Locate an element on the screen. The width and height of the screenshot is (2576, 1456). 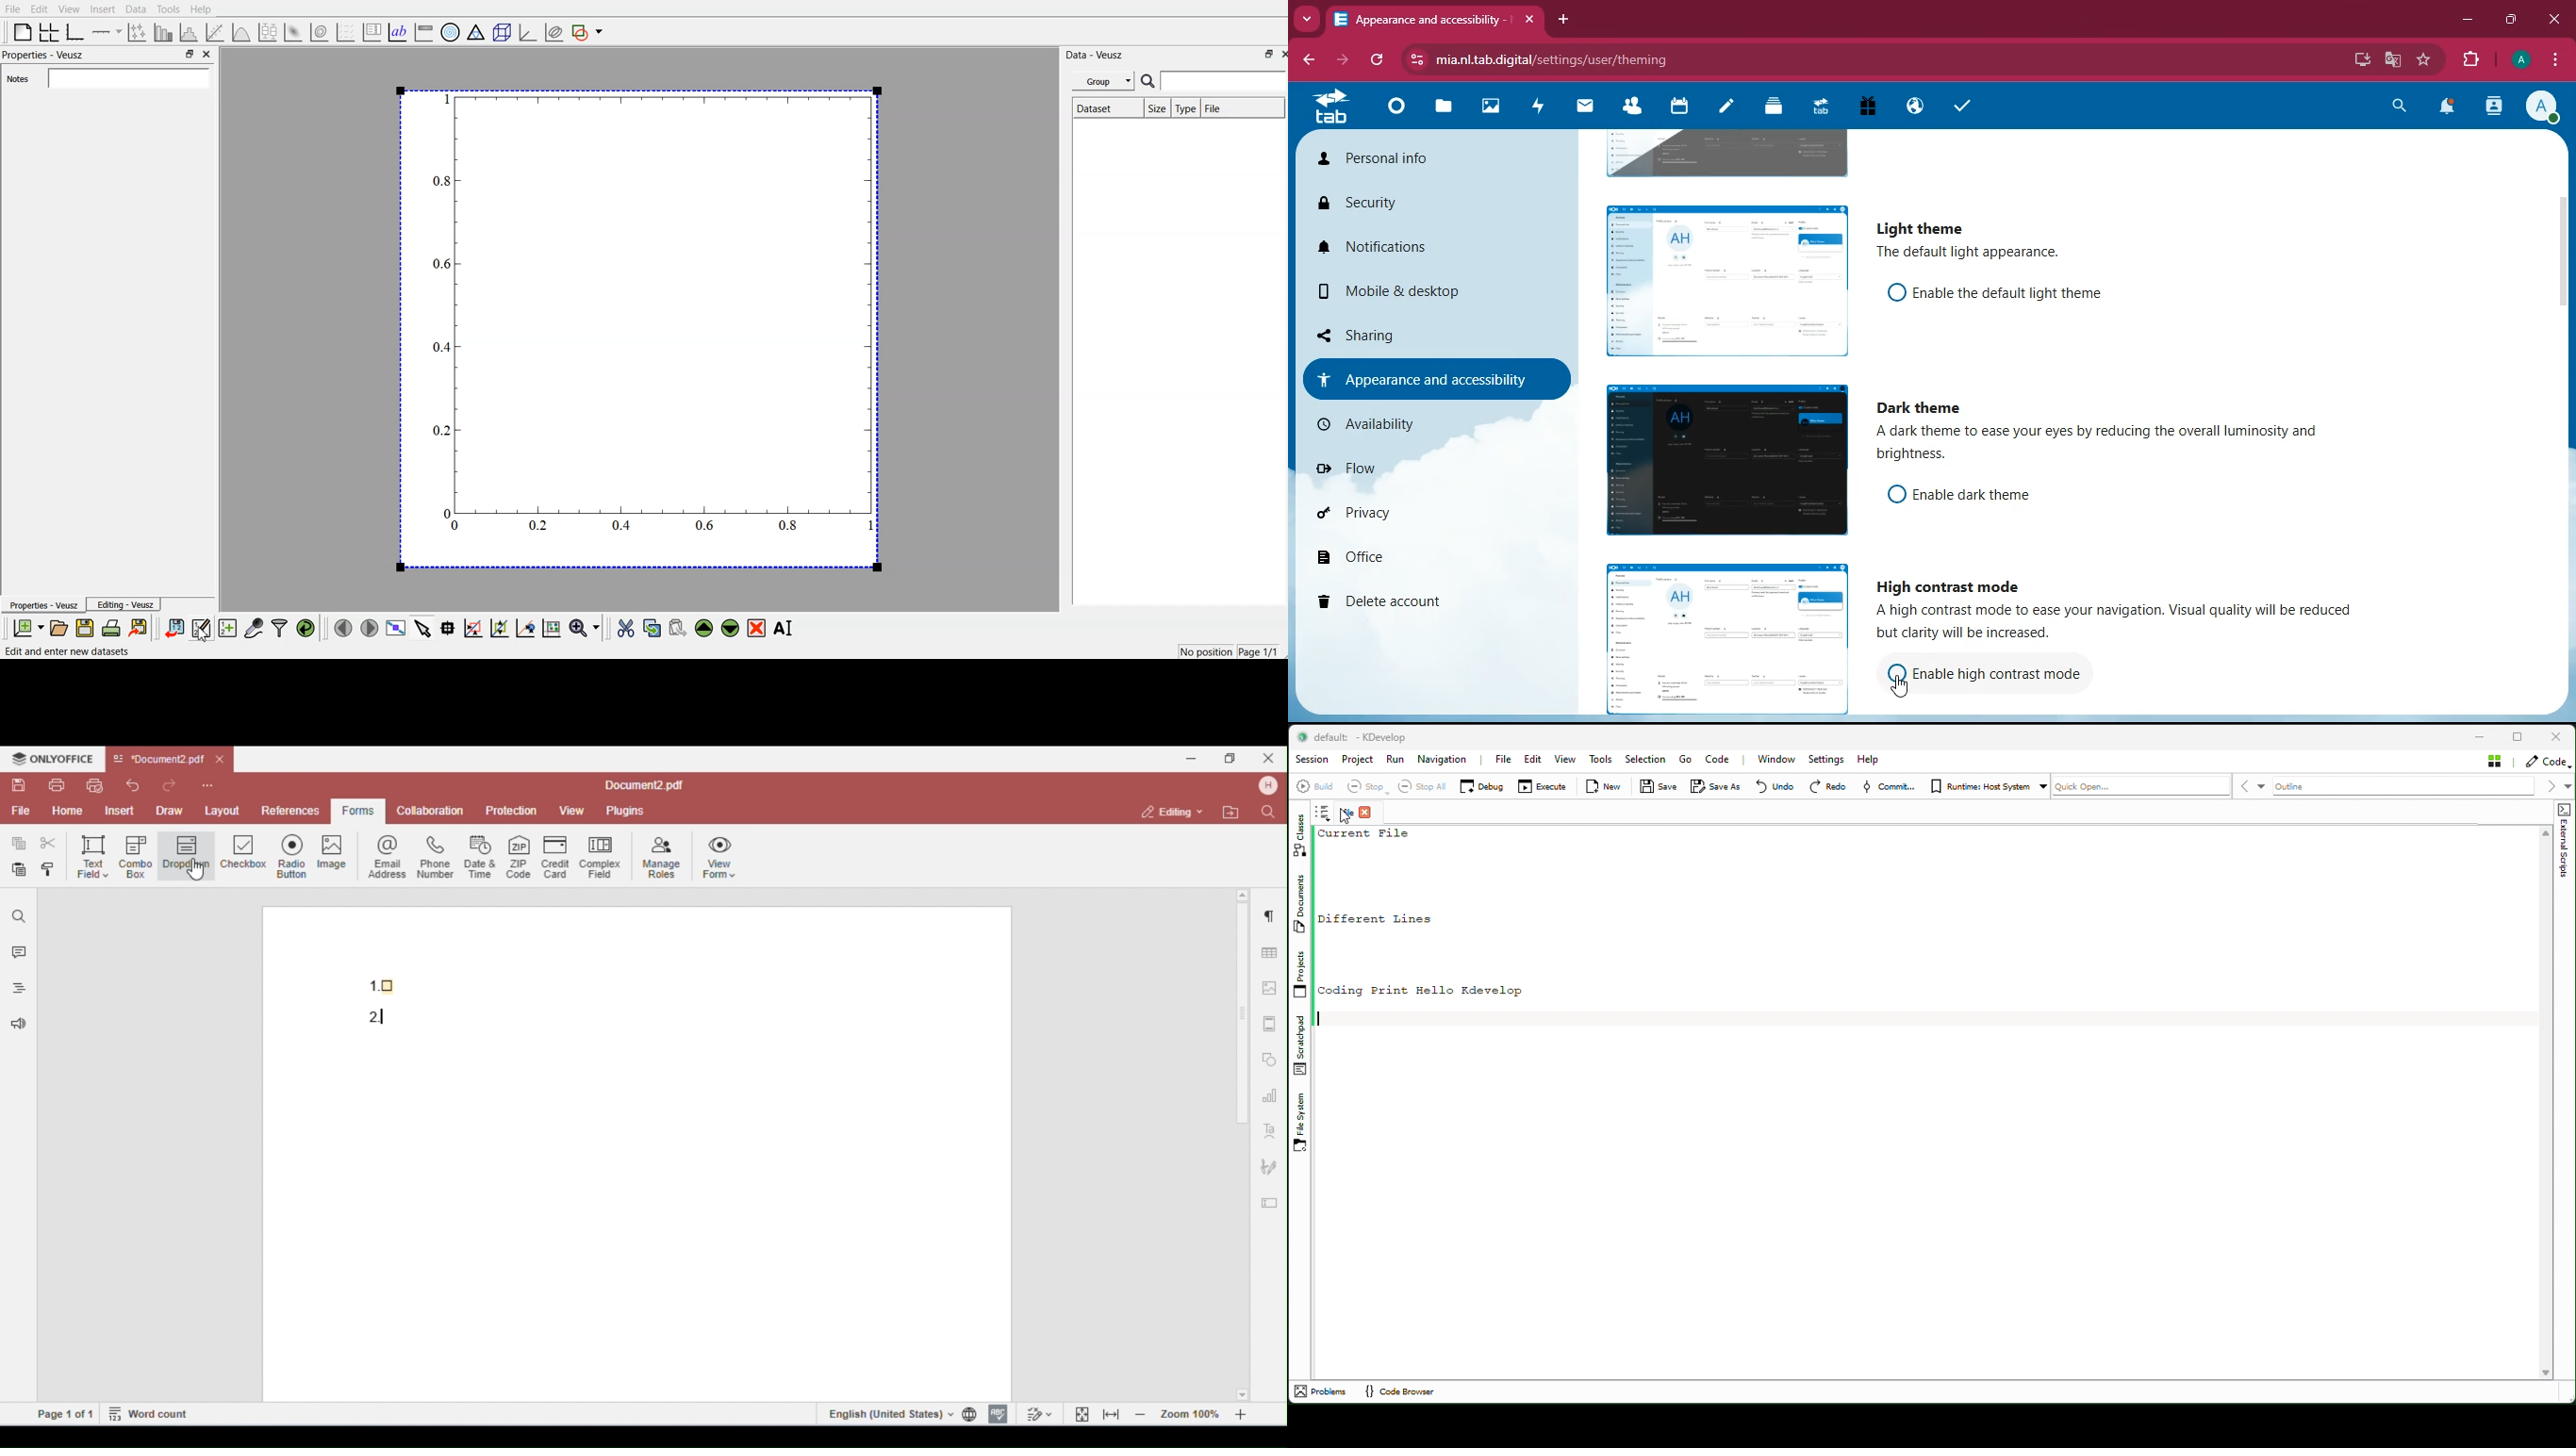
high contrast is located at coordinates (1949, 584).